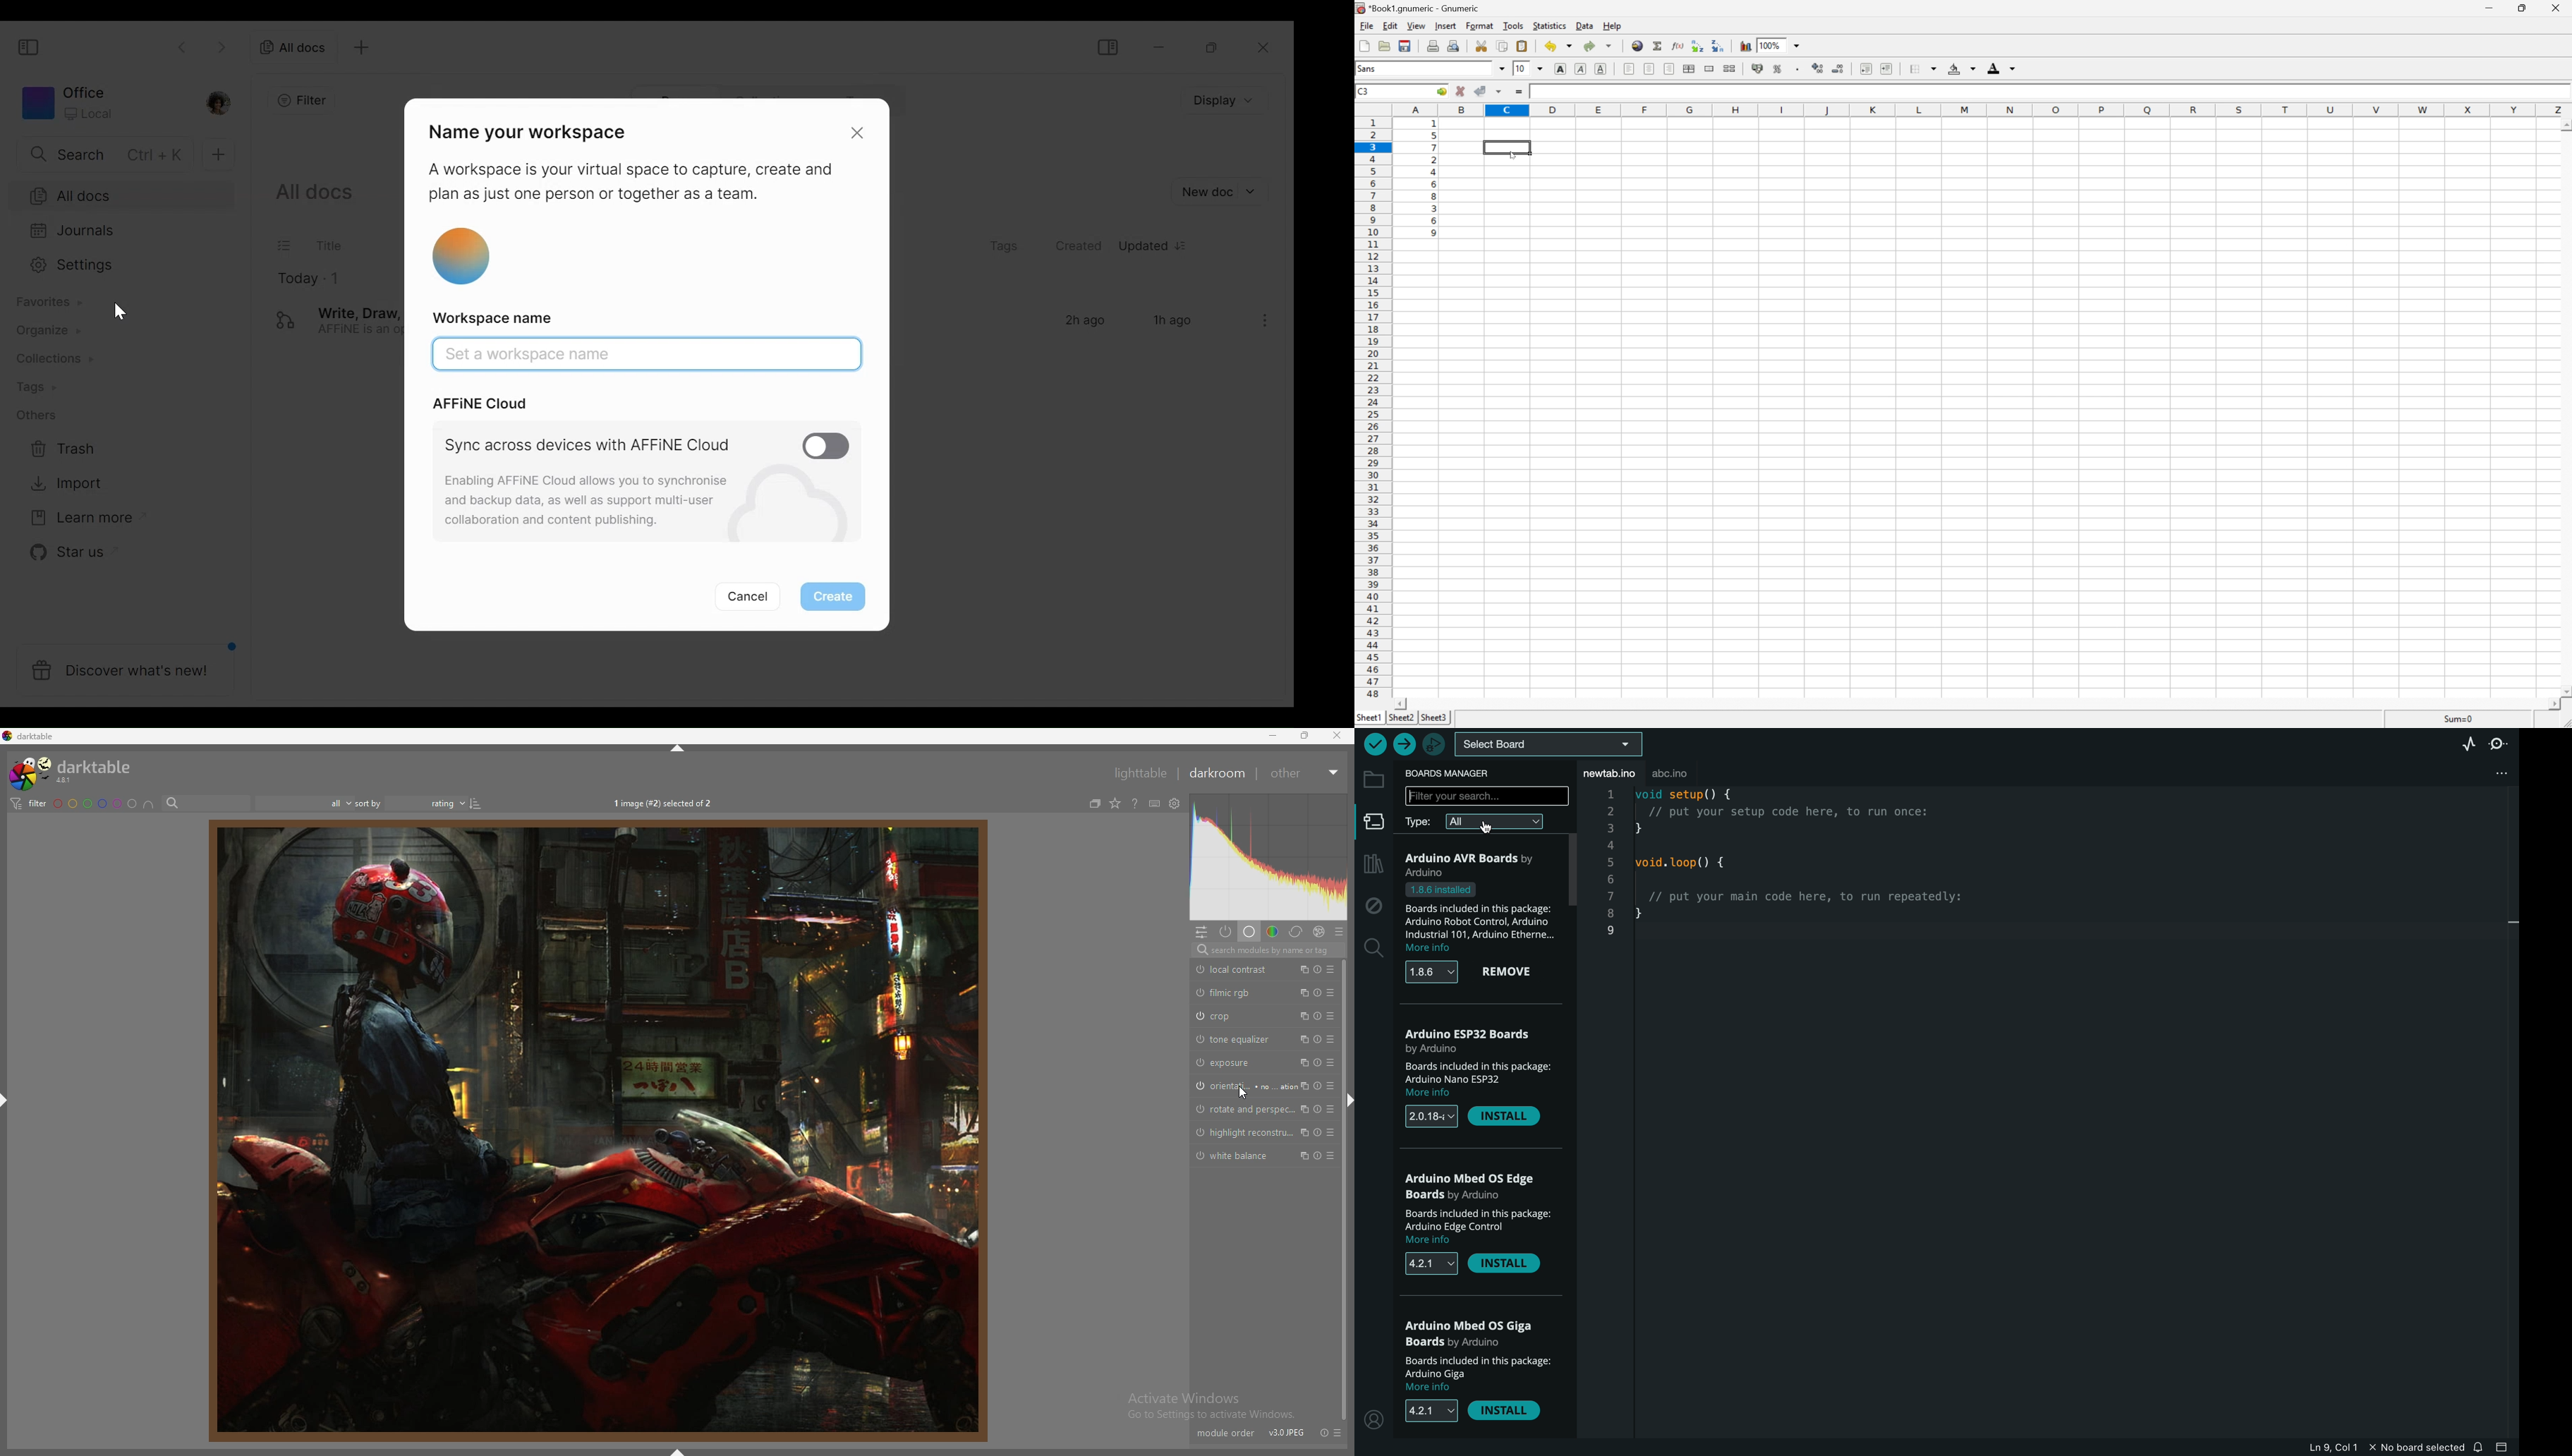 Image resolution: width=2576 pixels, height=1456 pixels. What do you see at coordinates (1238, 1156) in the screenshot?
I see `white balance` at bounding box center [1238, 1156].